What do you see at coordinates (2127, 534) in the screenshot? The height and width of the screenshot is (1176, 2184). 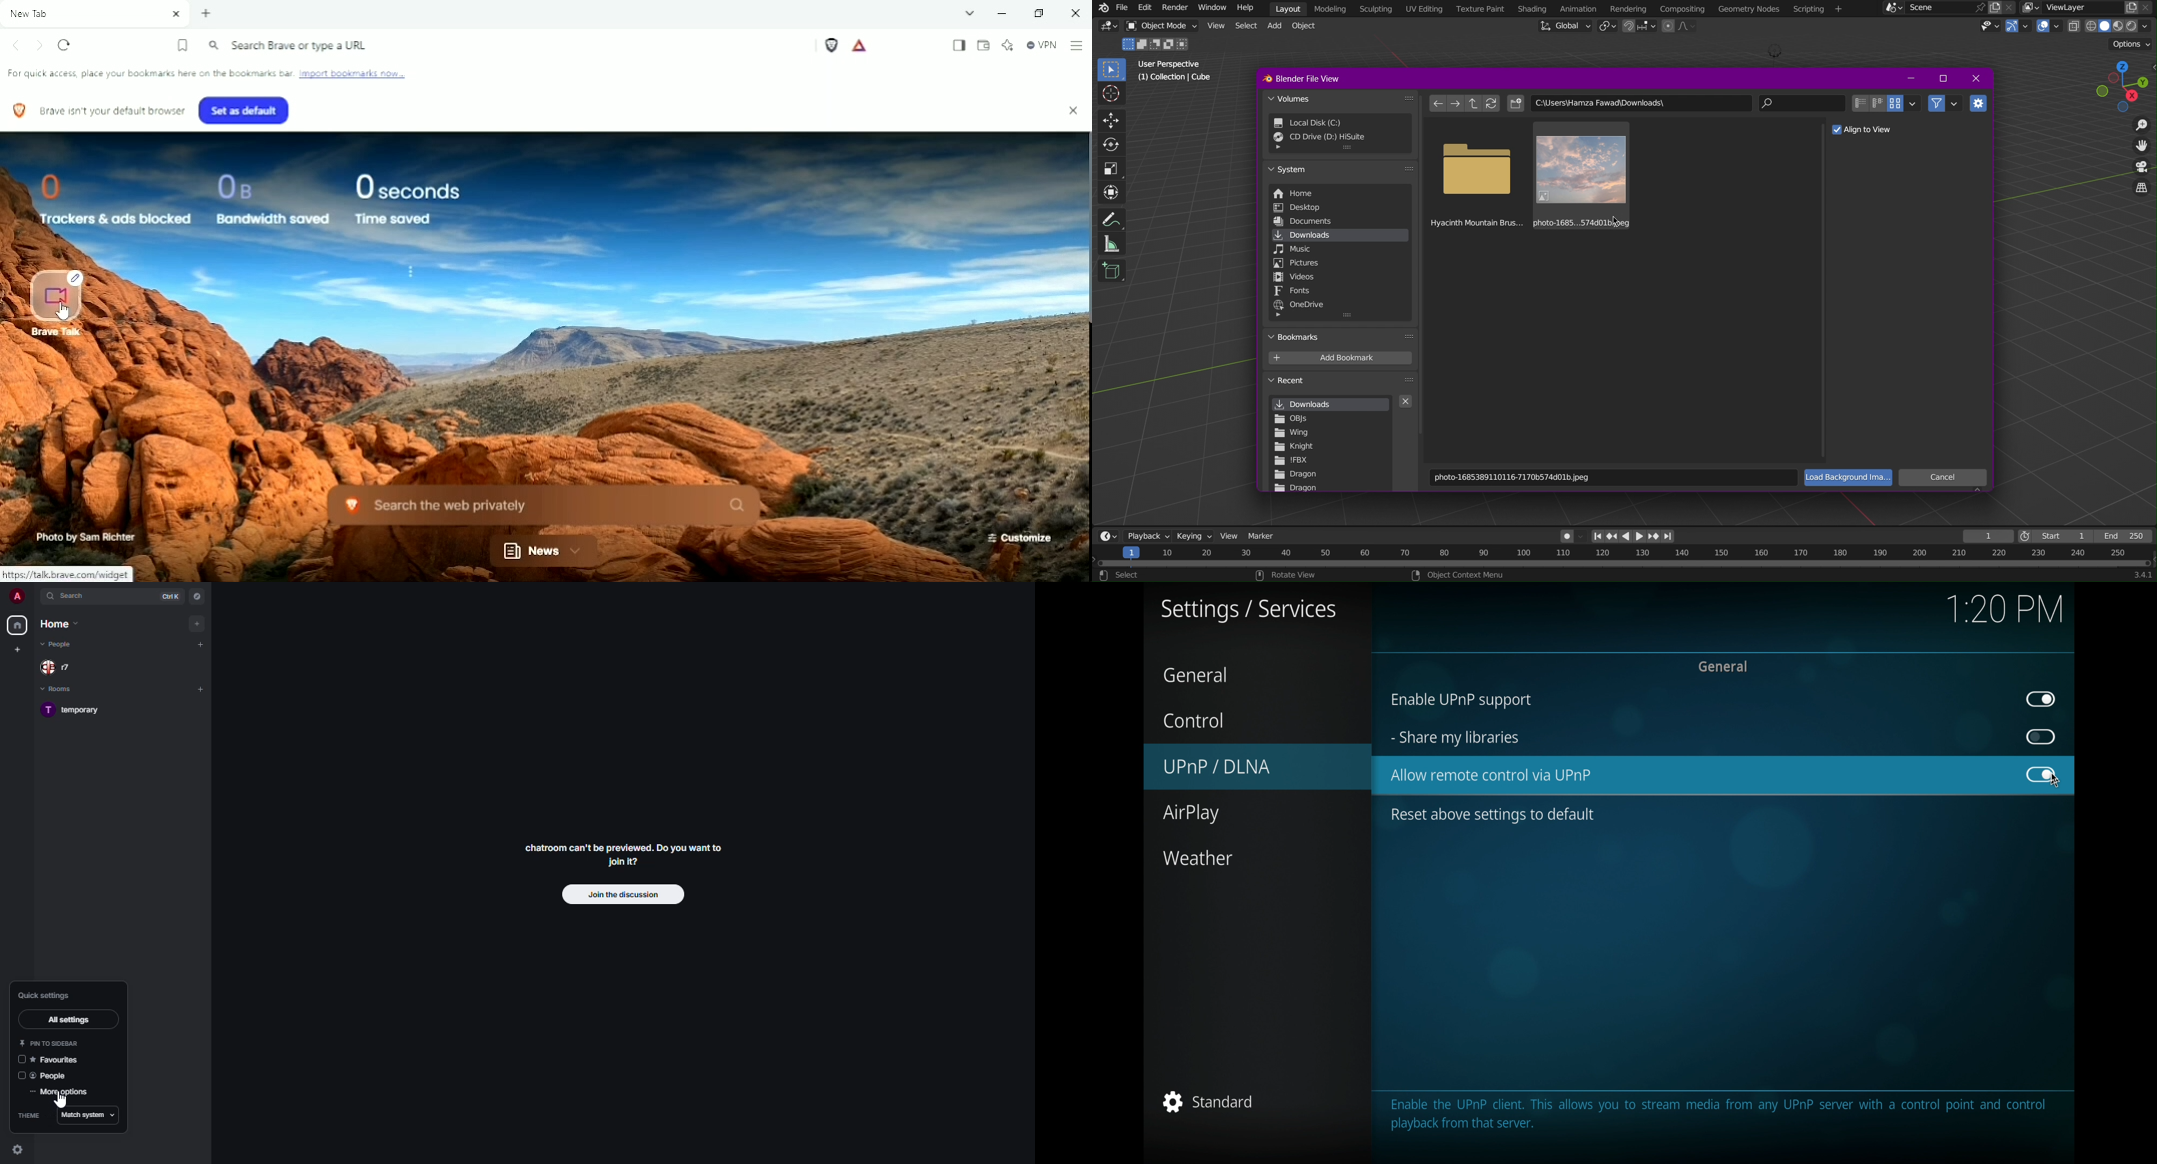 I see `End 250` at bounding box center [2127, 534].